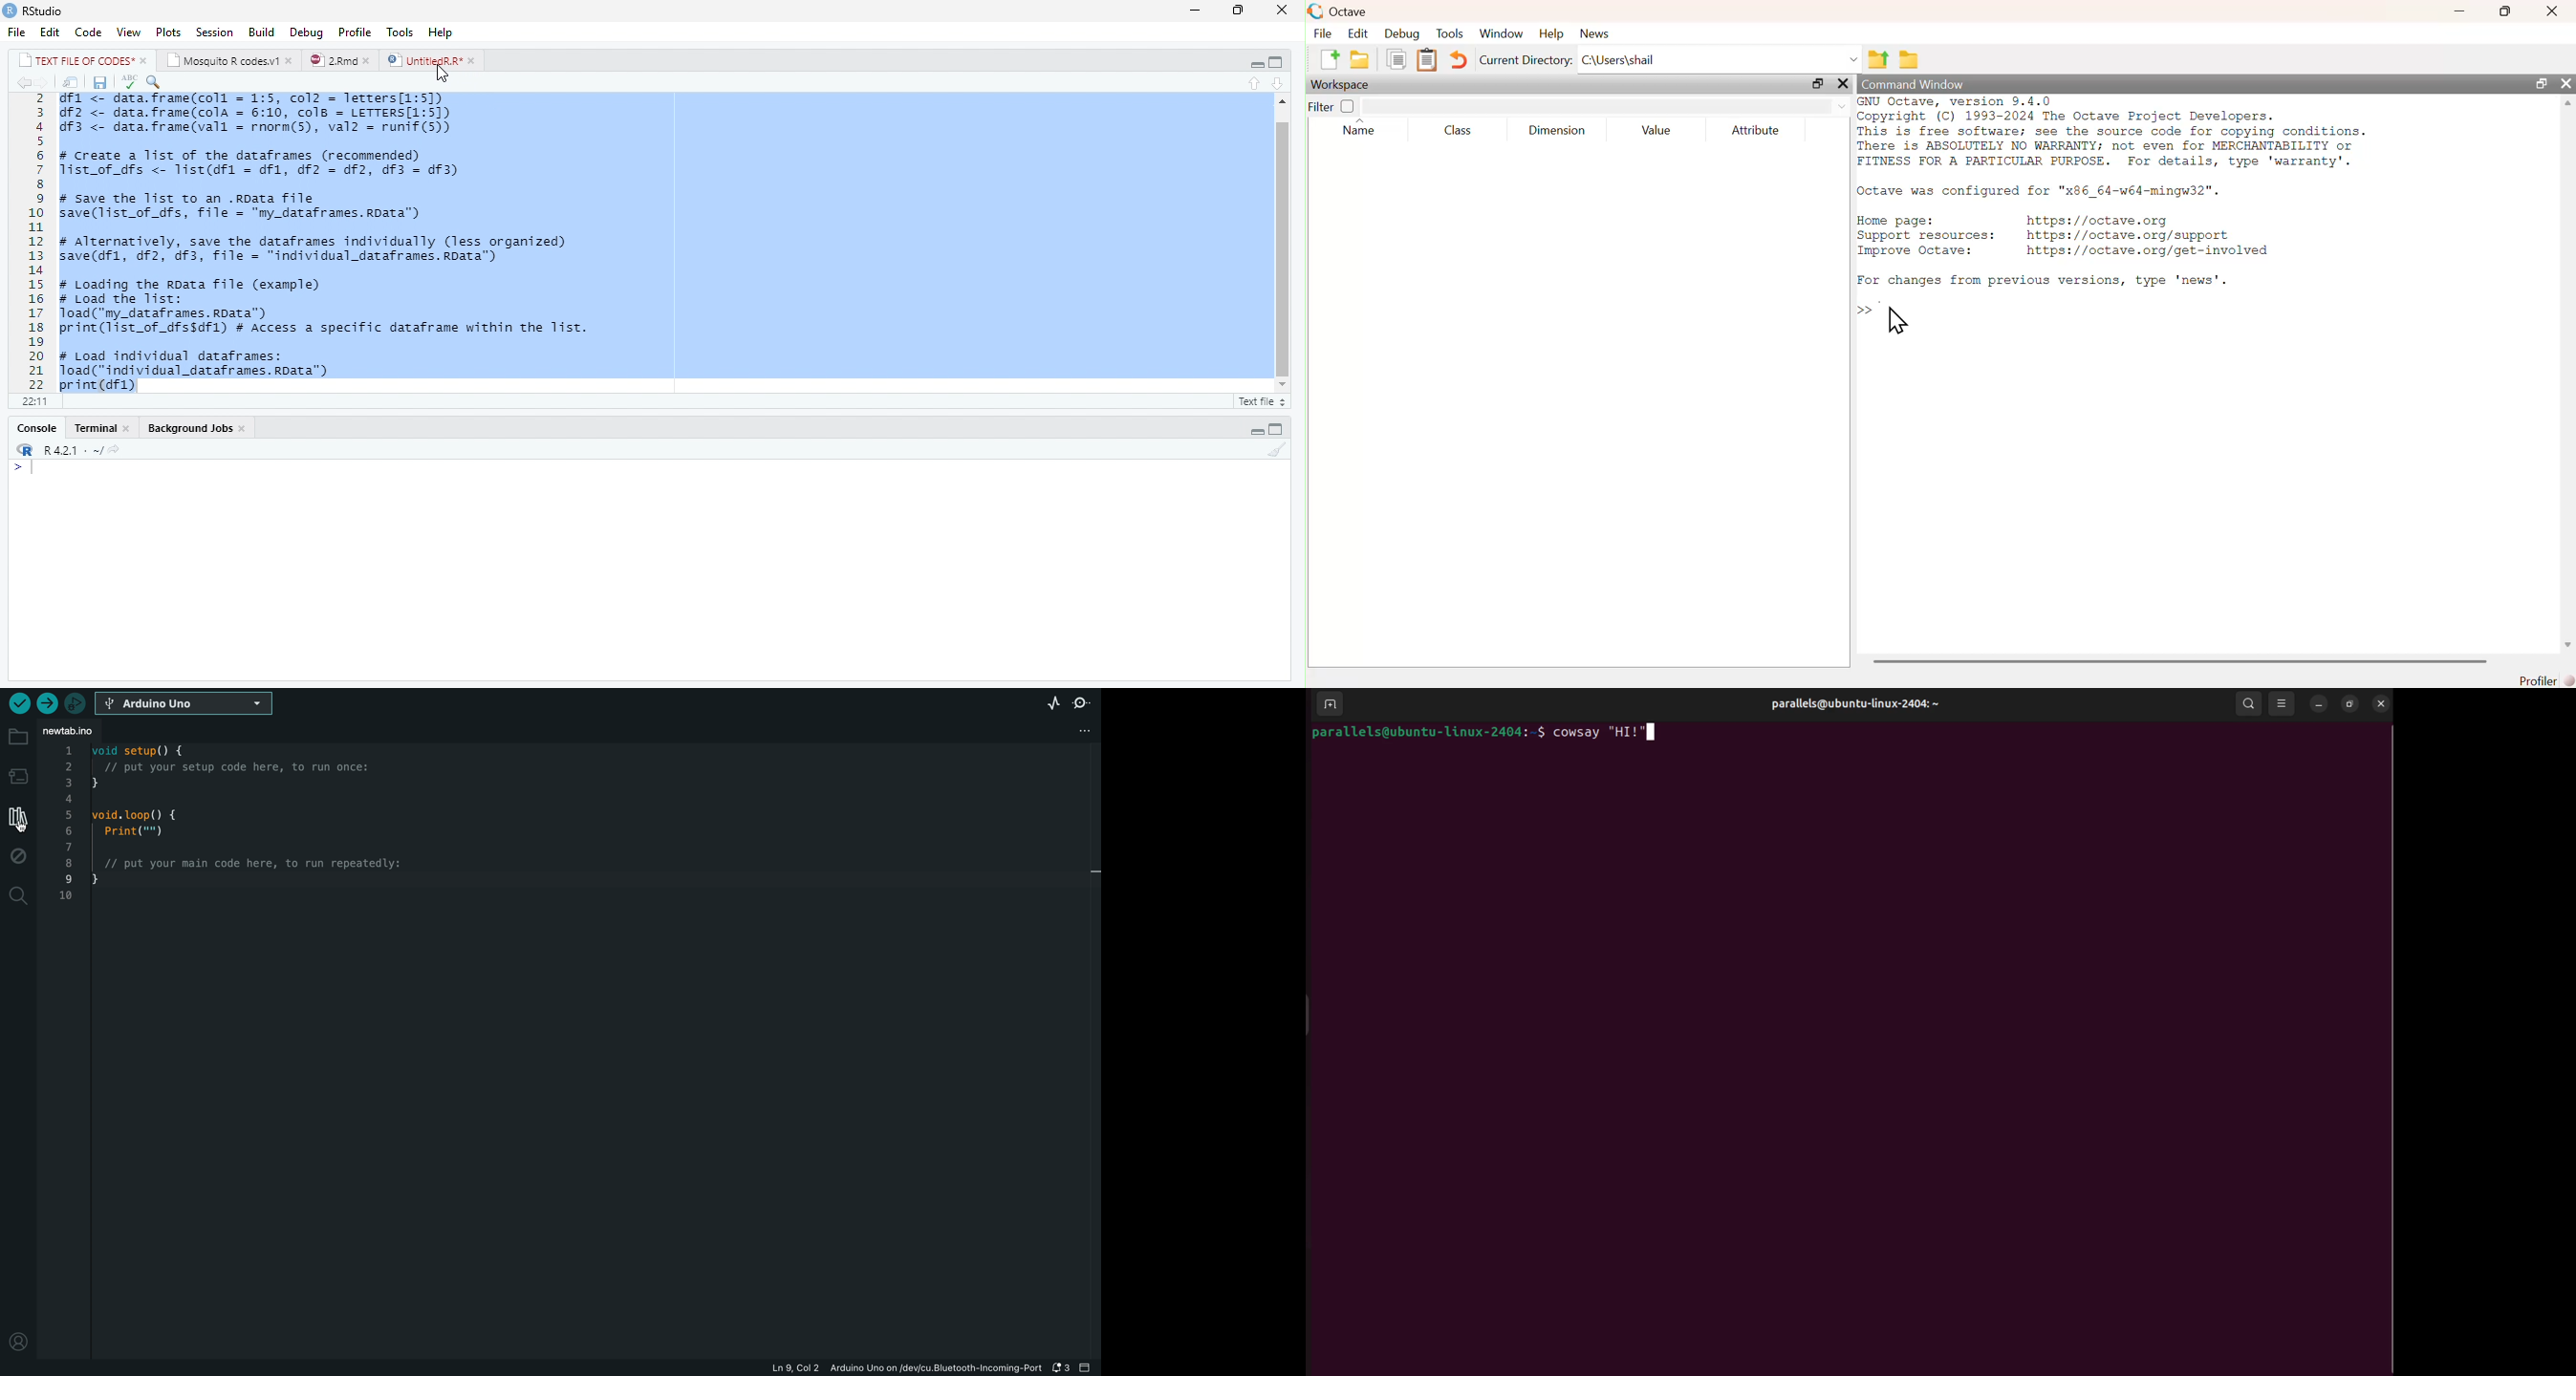 This screenshot has width=2576, height=1400. What do you see at coordinates (650, 570) in the screenshot?
I see `Console` at bounding box center [650, 570].